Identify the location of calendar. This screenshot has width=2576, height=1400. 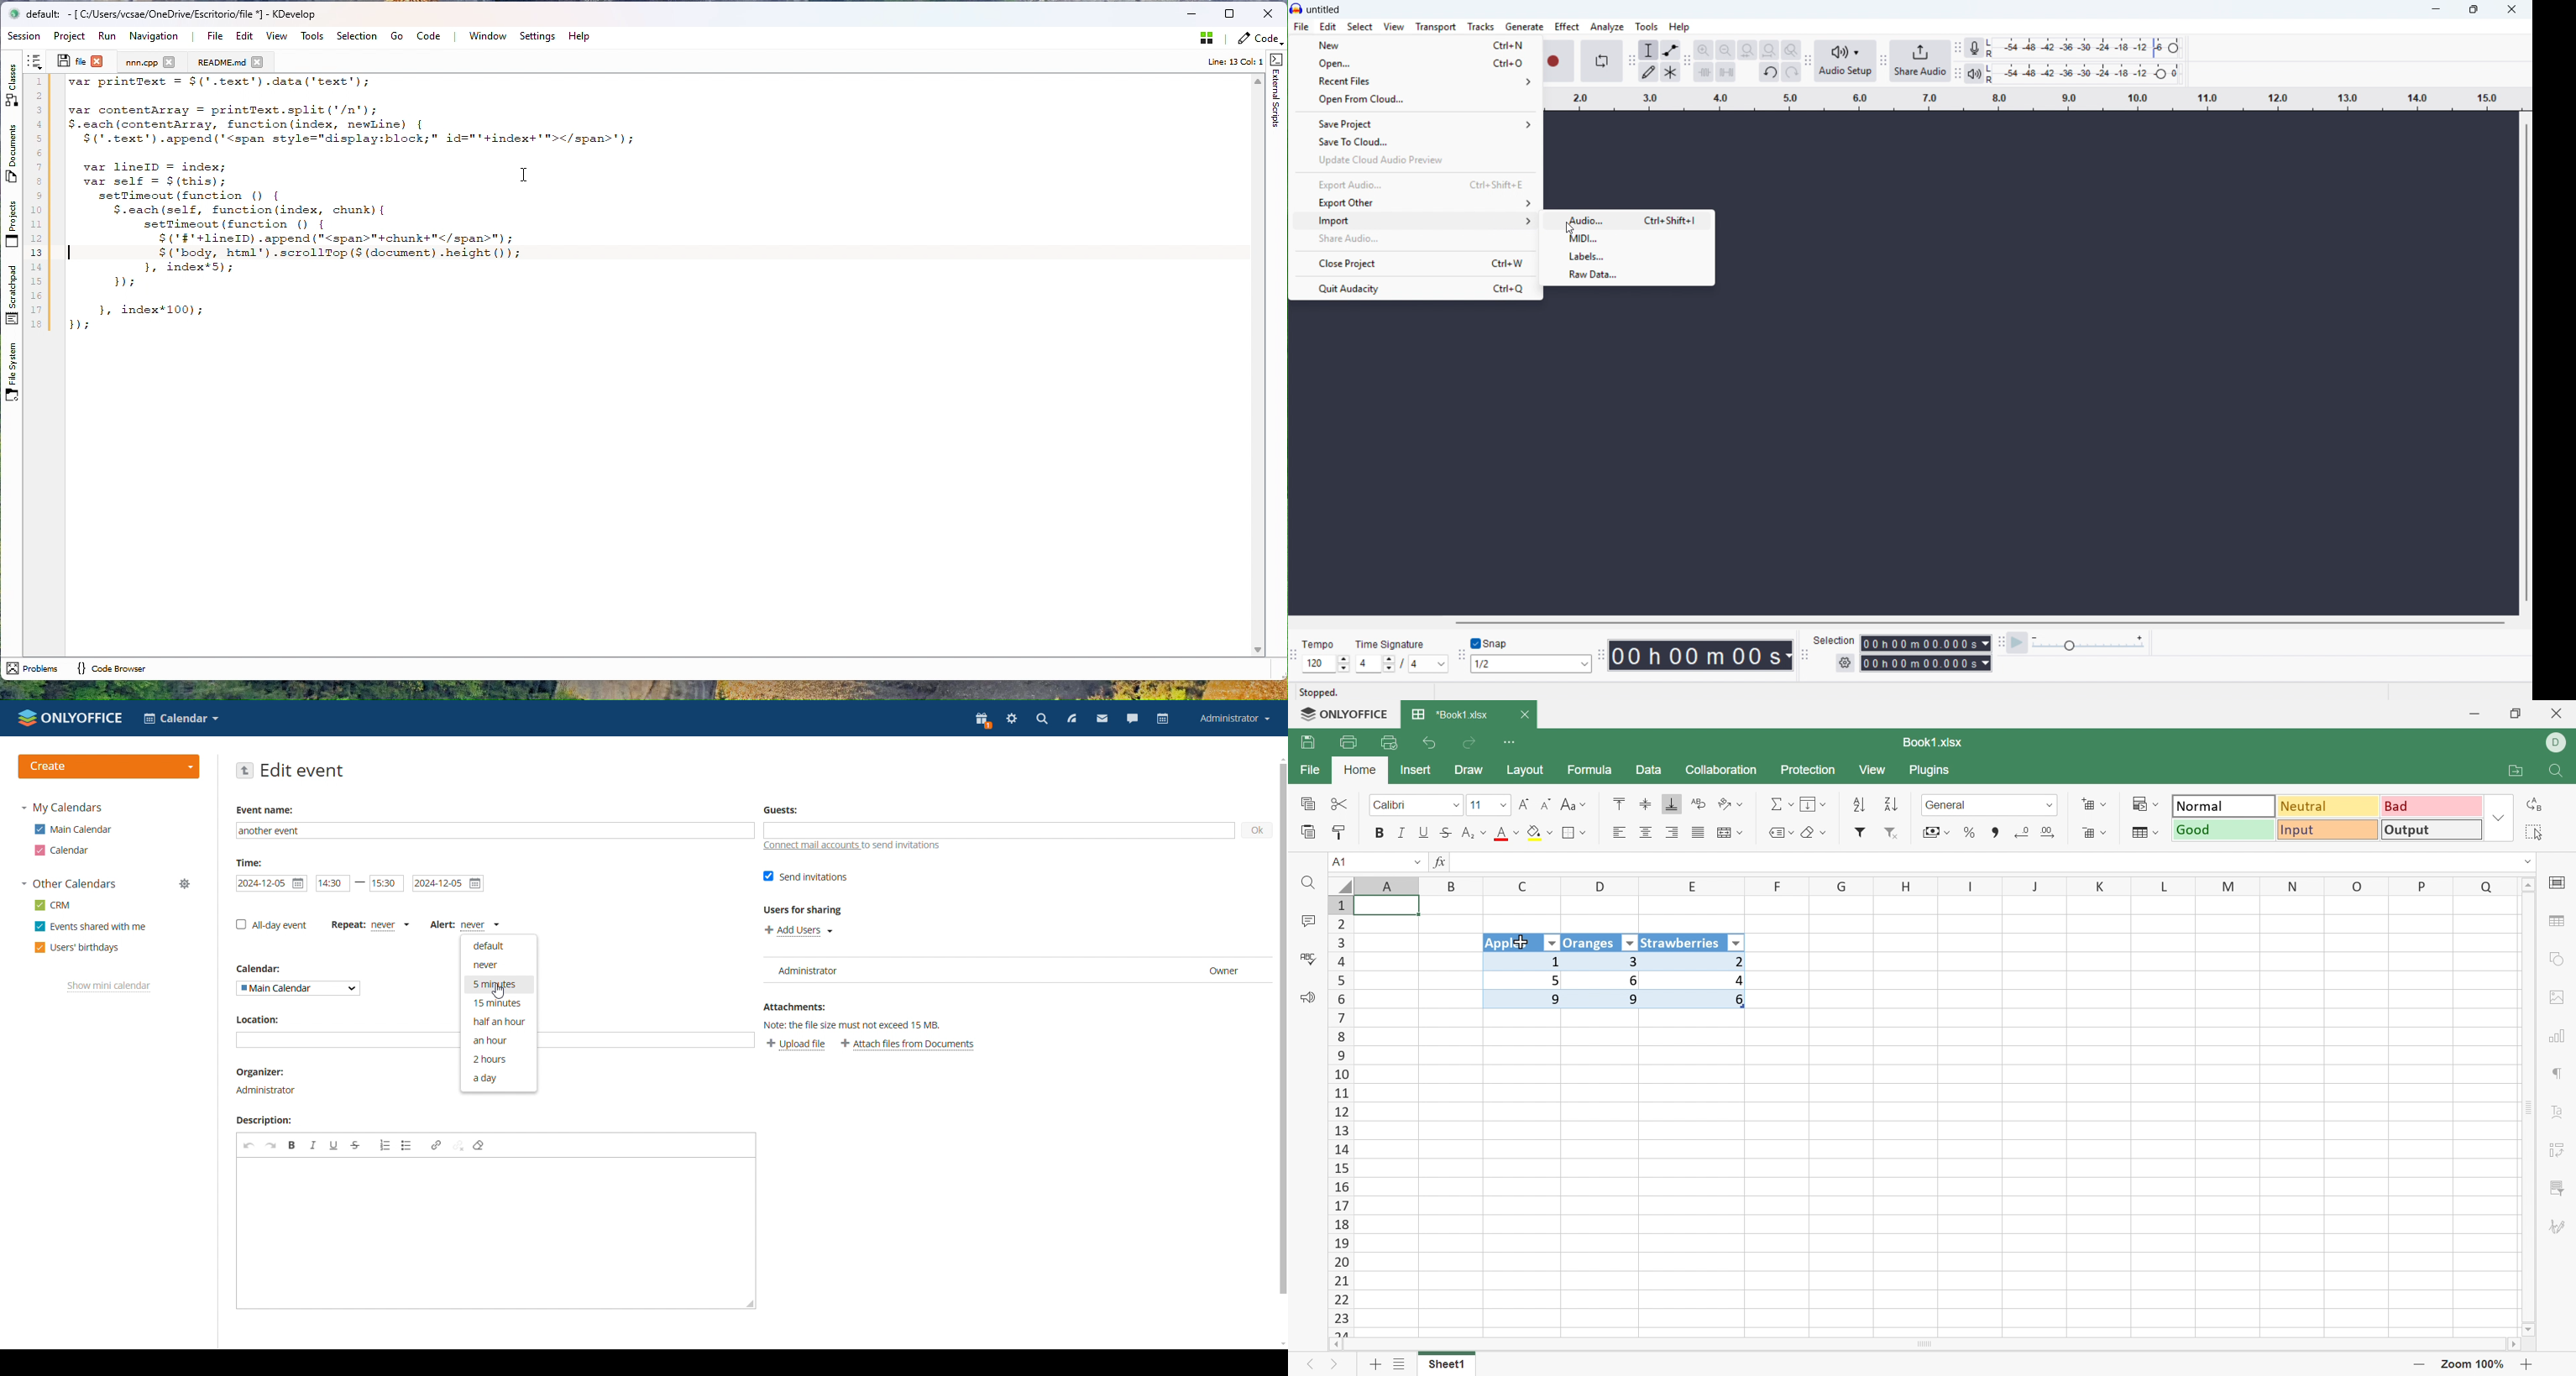
(64, 850).